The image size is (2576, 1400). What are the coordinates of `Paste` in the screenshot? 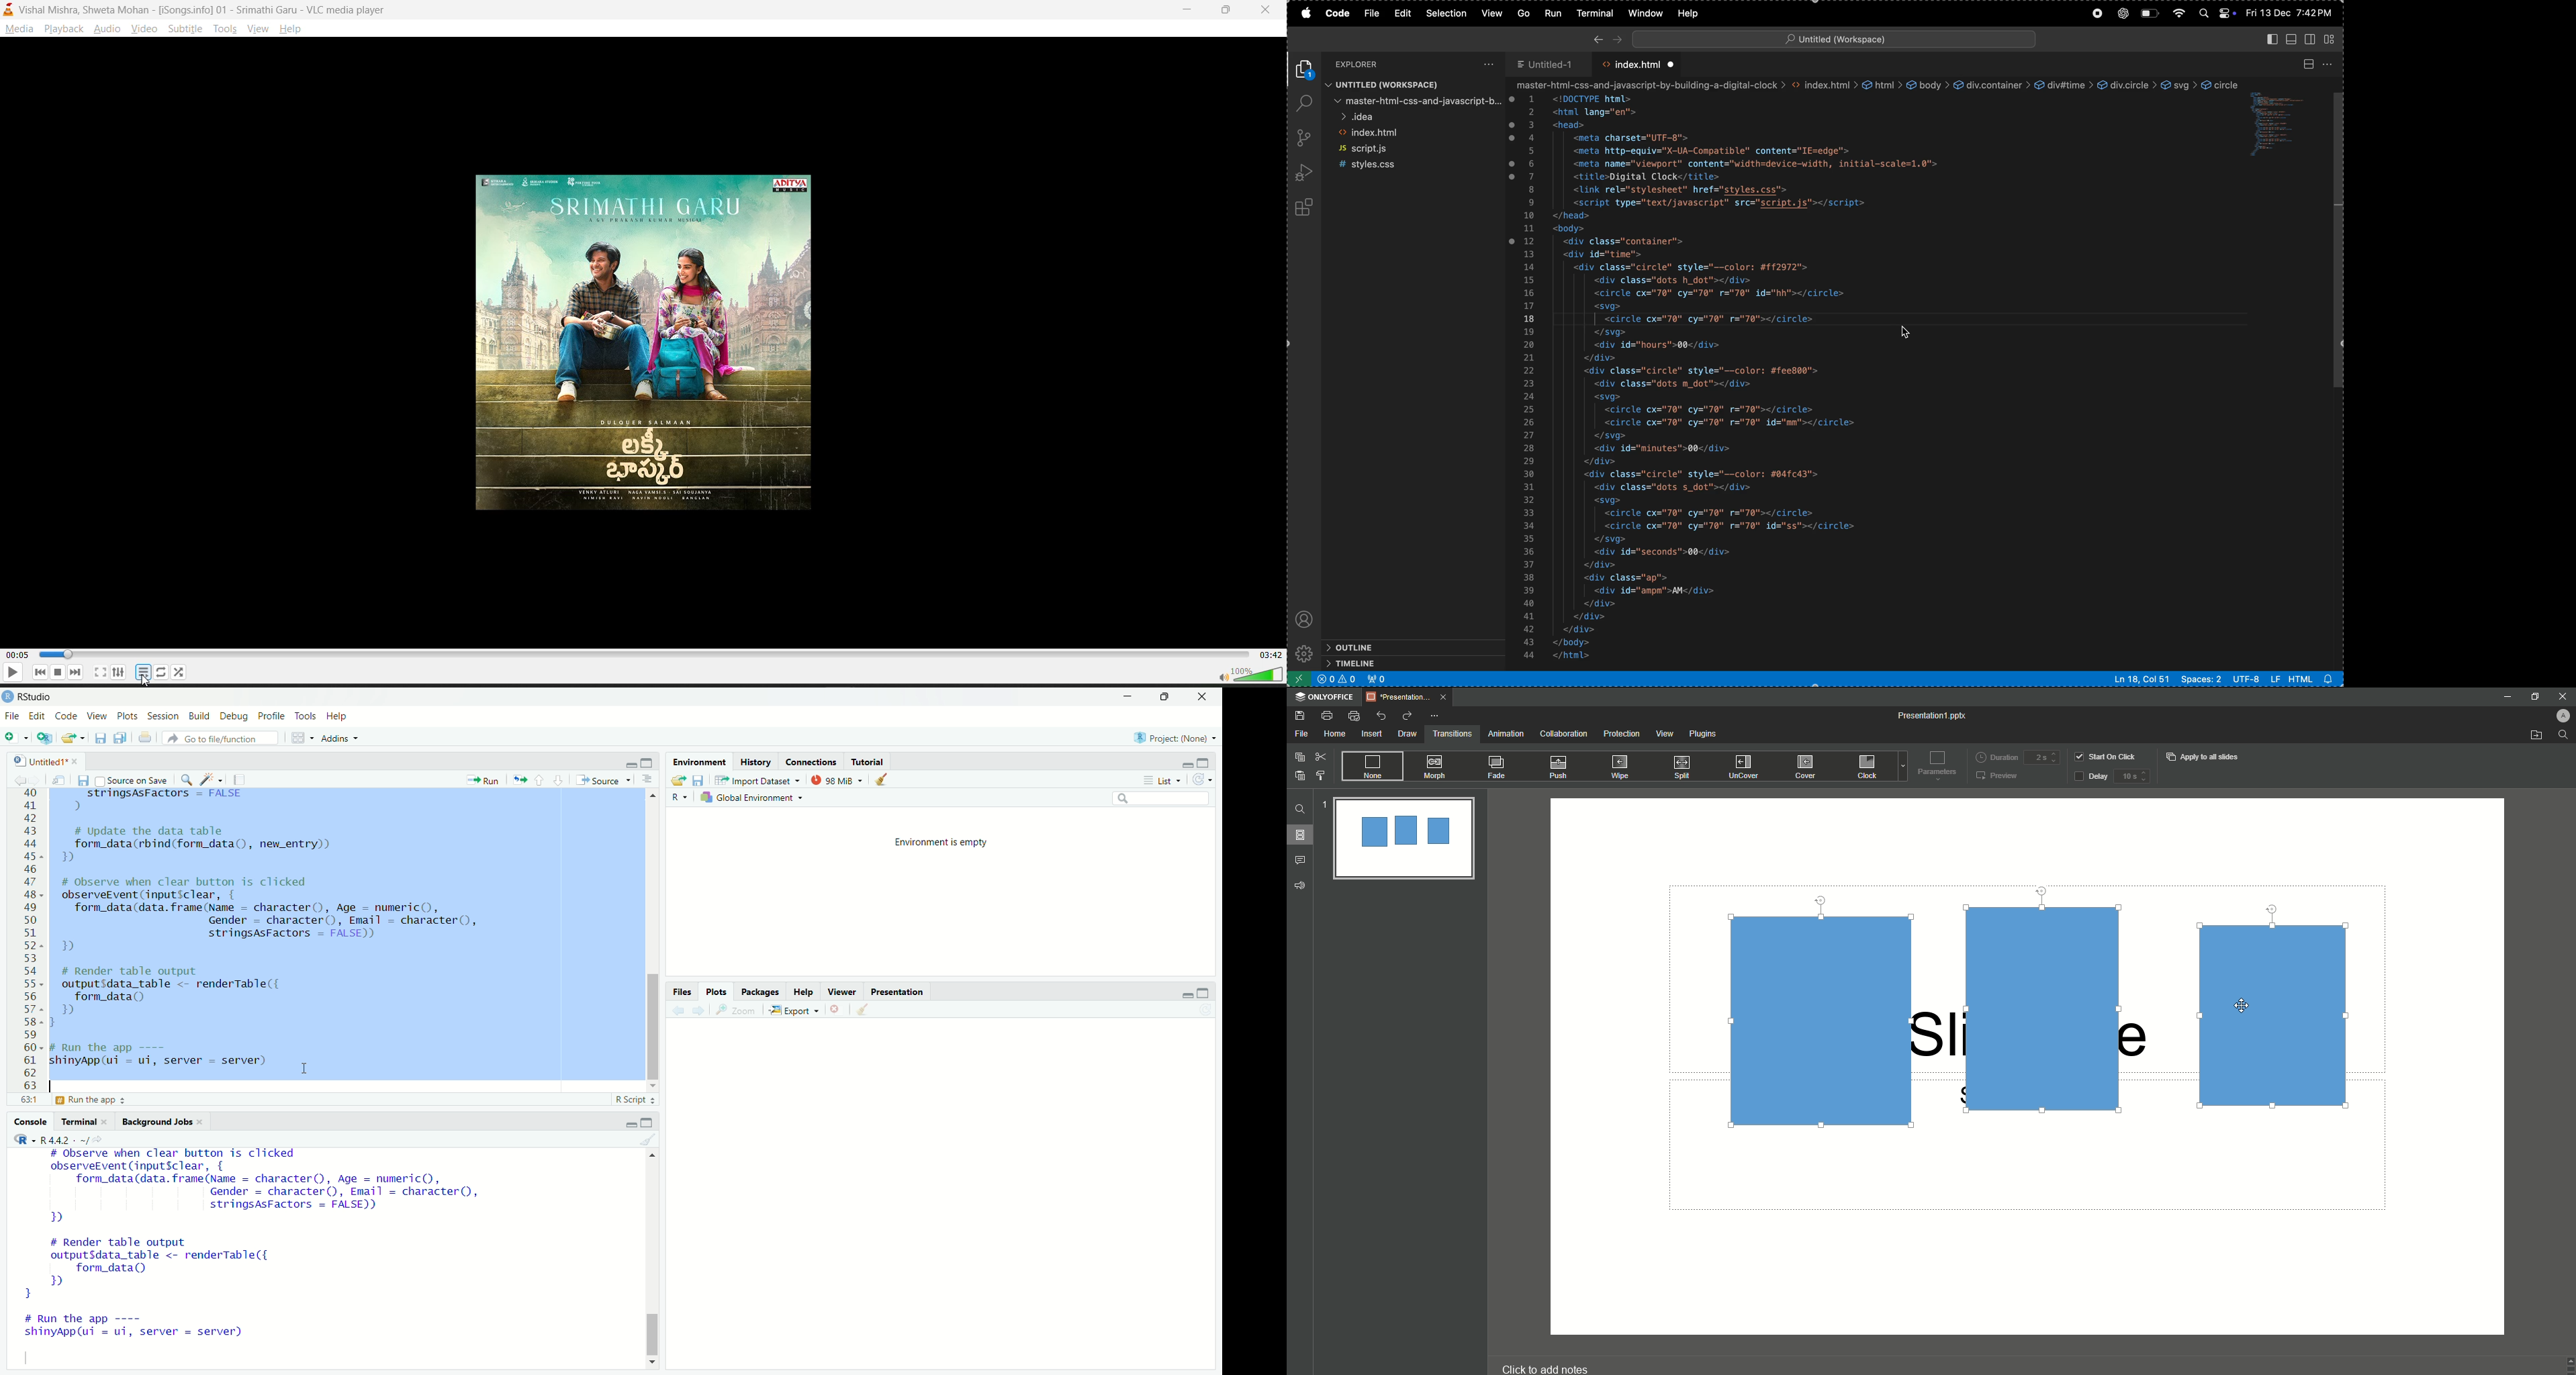 It's located at (1300, 775).